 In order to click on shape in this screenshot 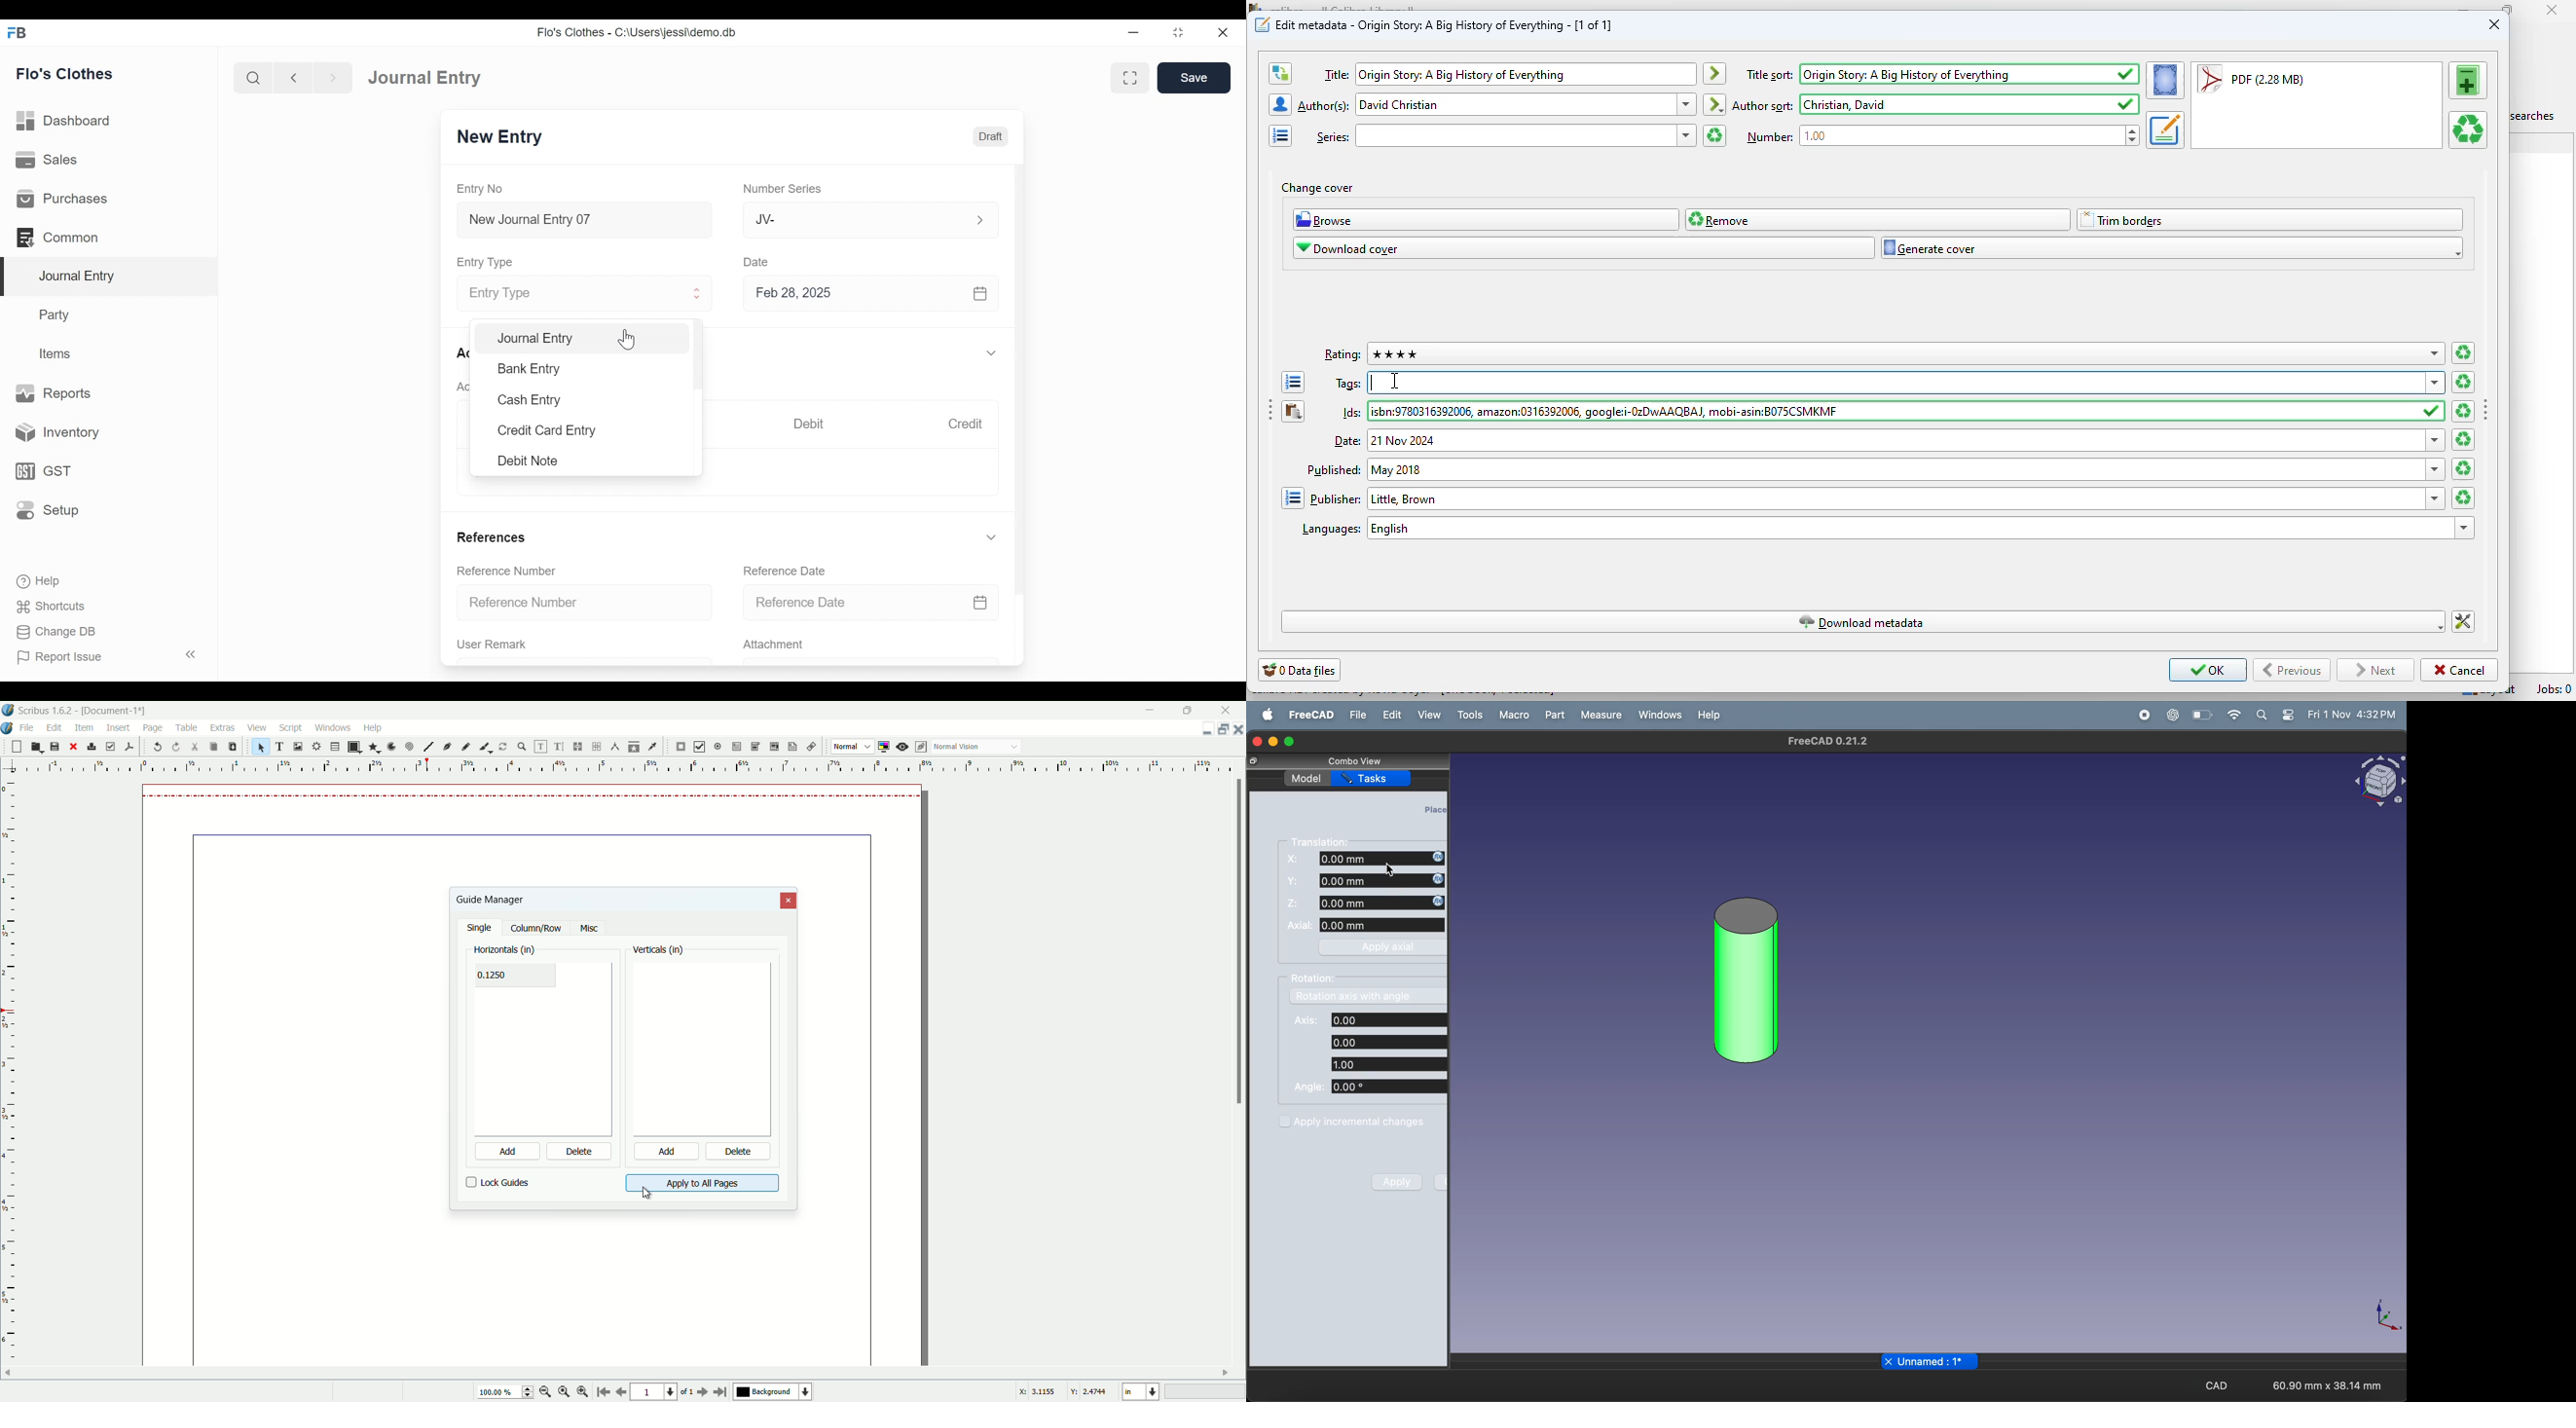, I will do `click(353, 747)`.